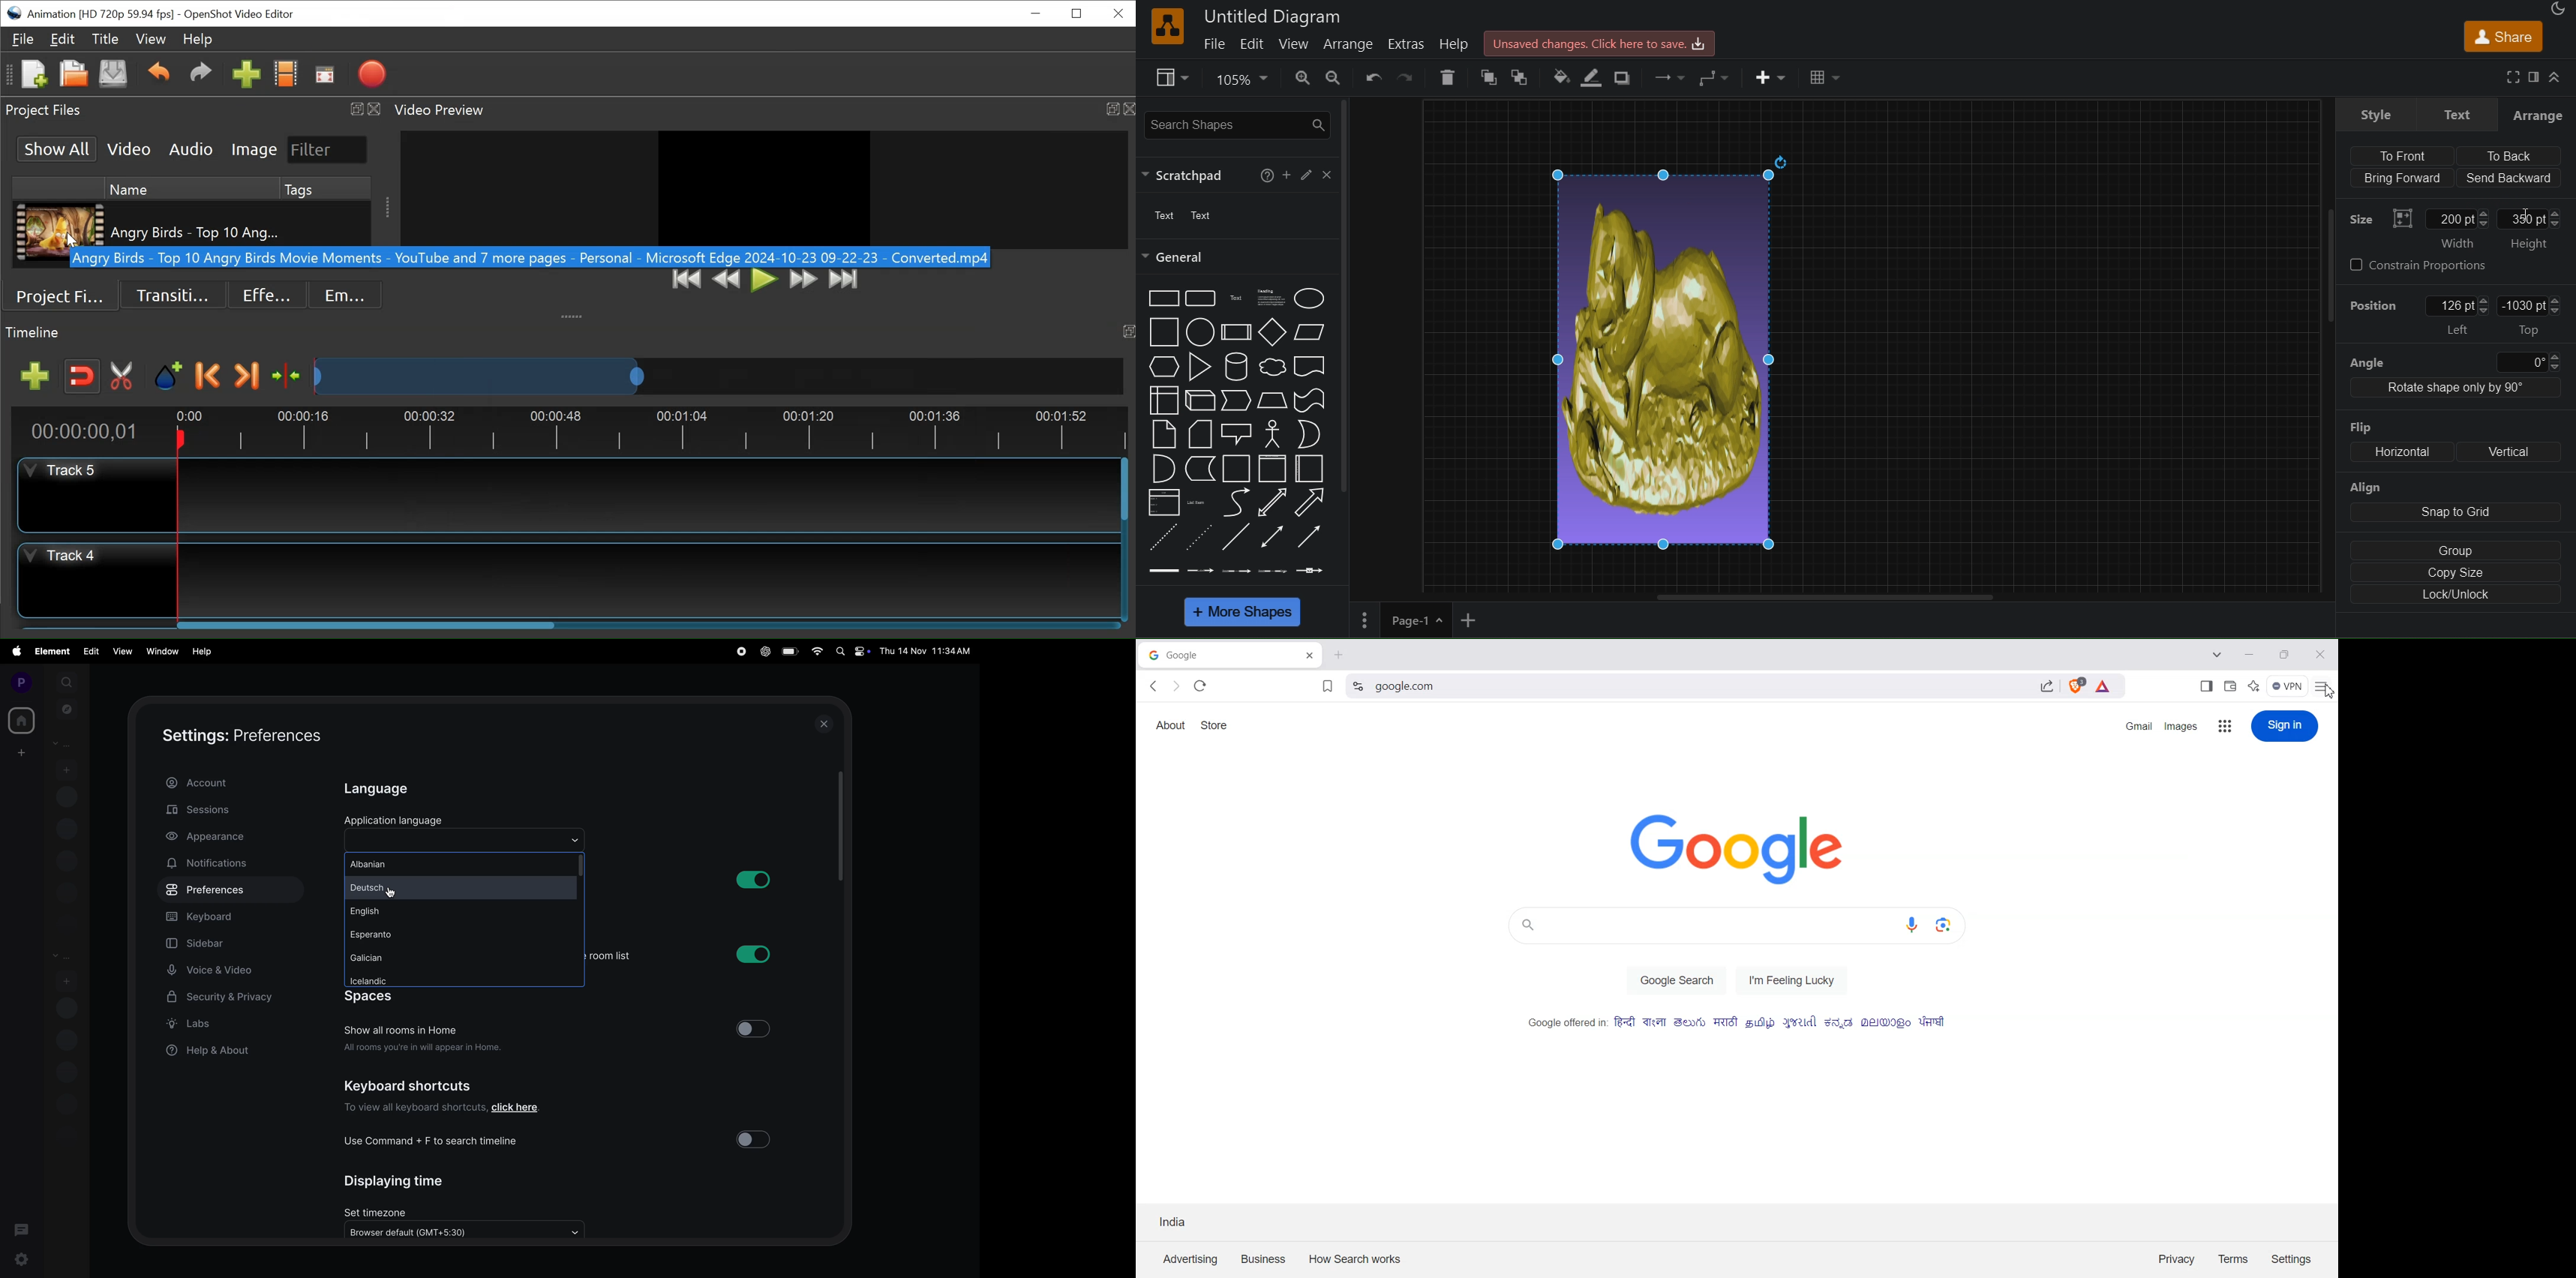 The width and height of the screenshot is (2576, 1288). I want to click on help, so click(1457, 43).